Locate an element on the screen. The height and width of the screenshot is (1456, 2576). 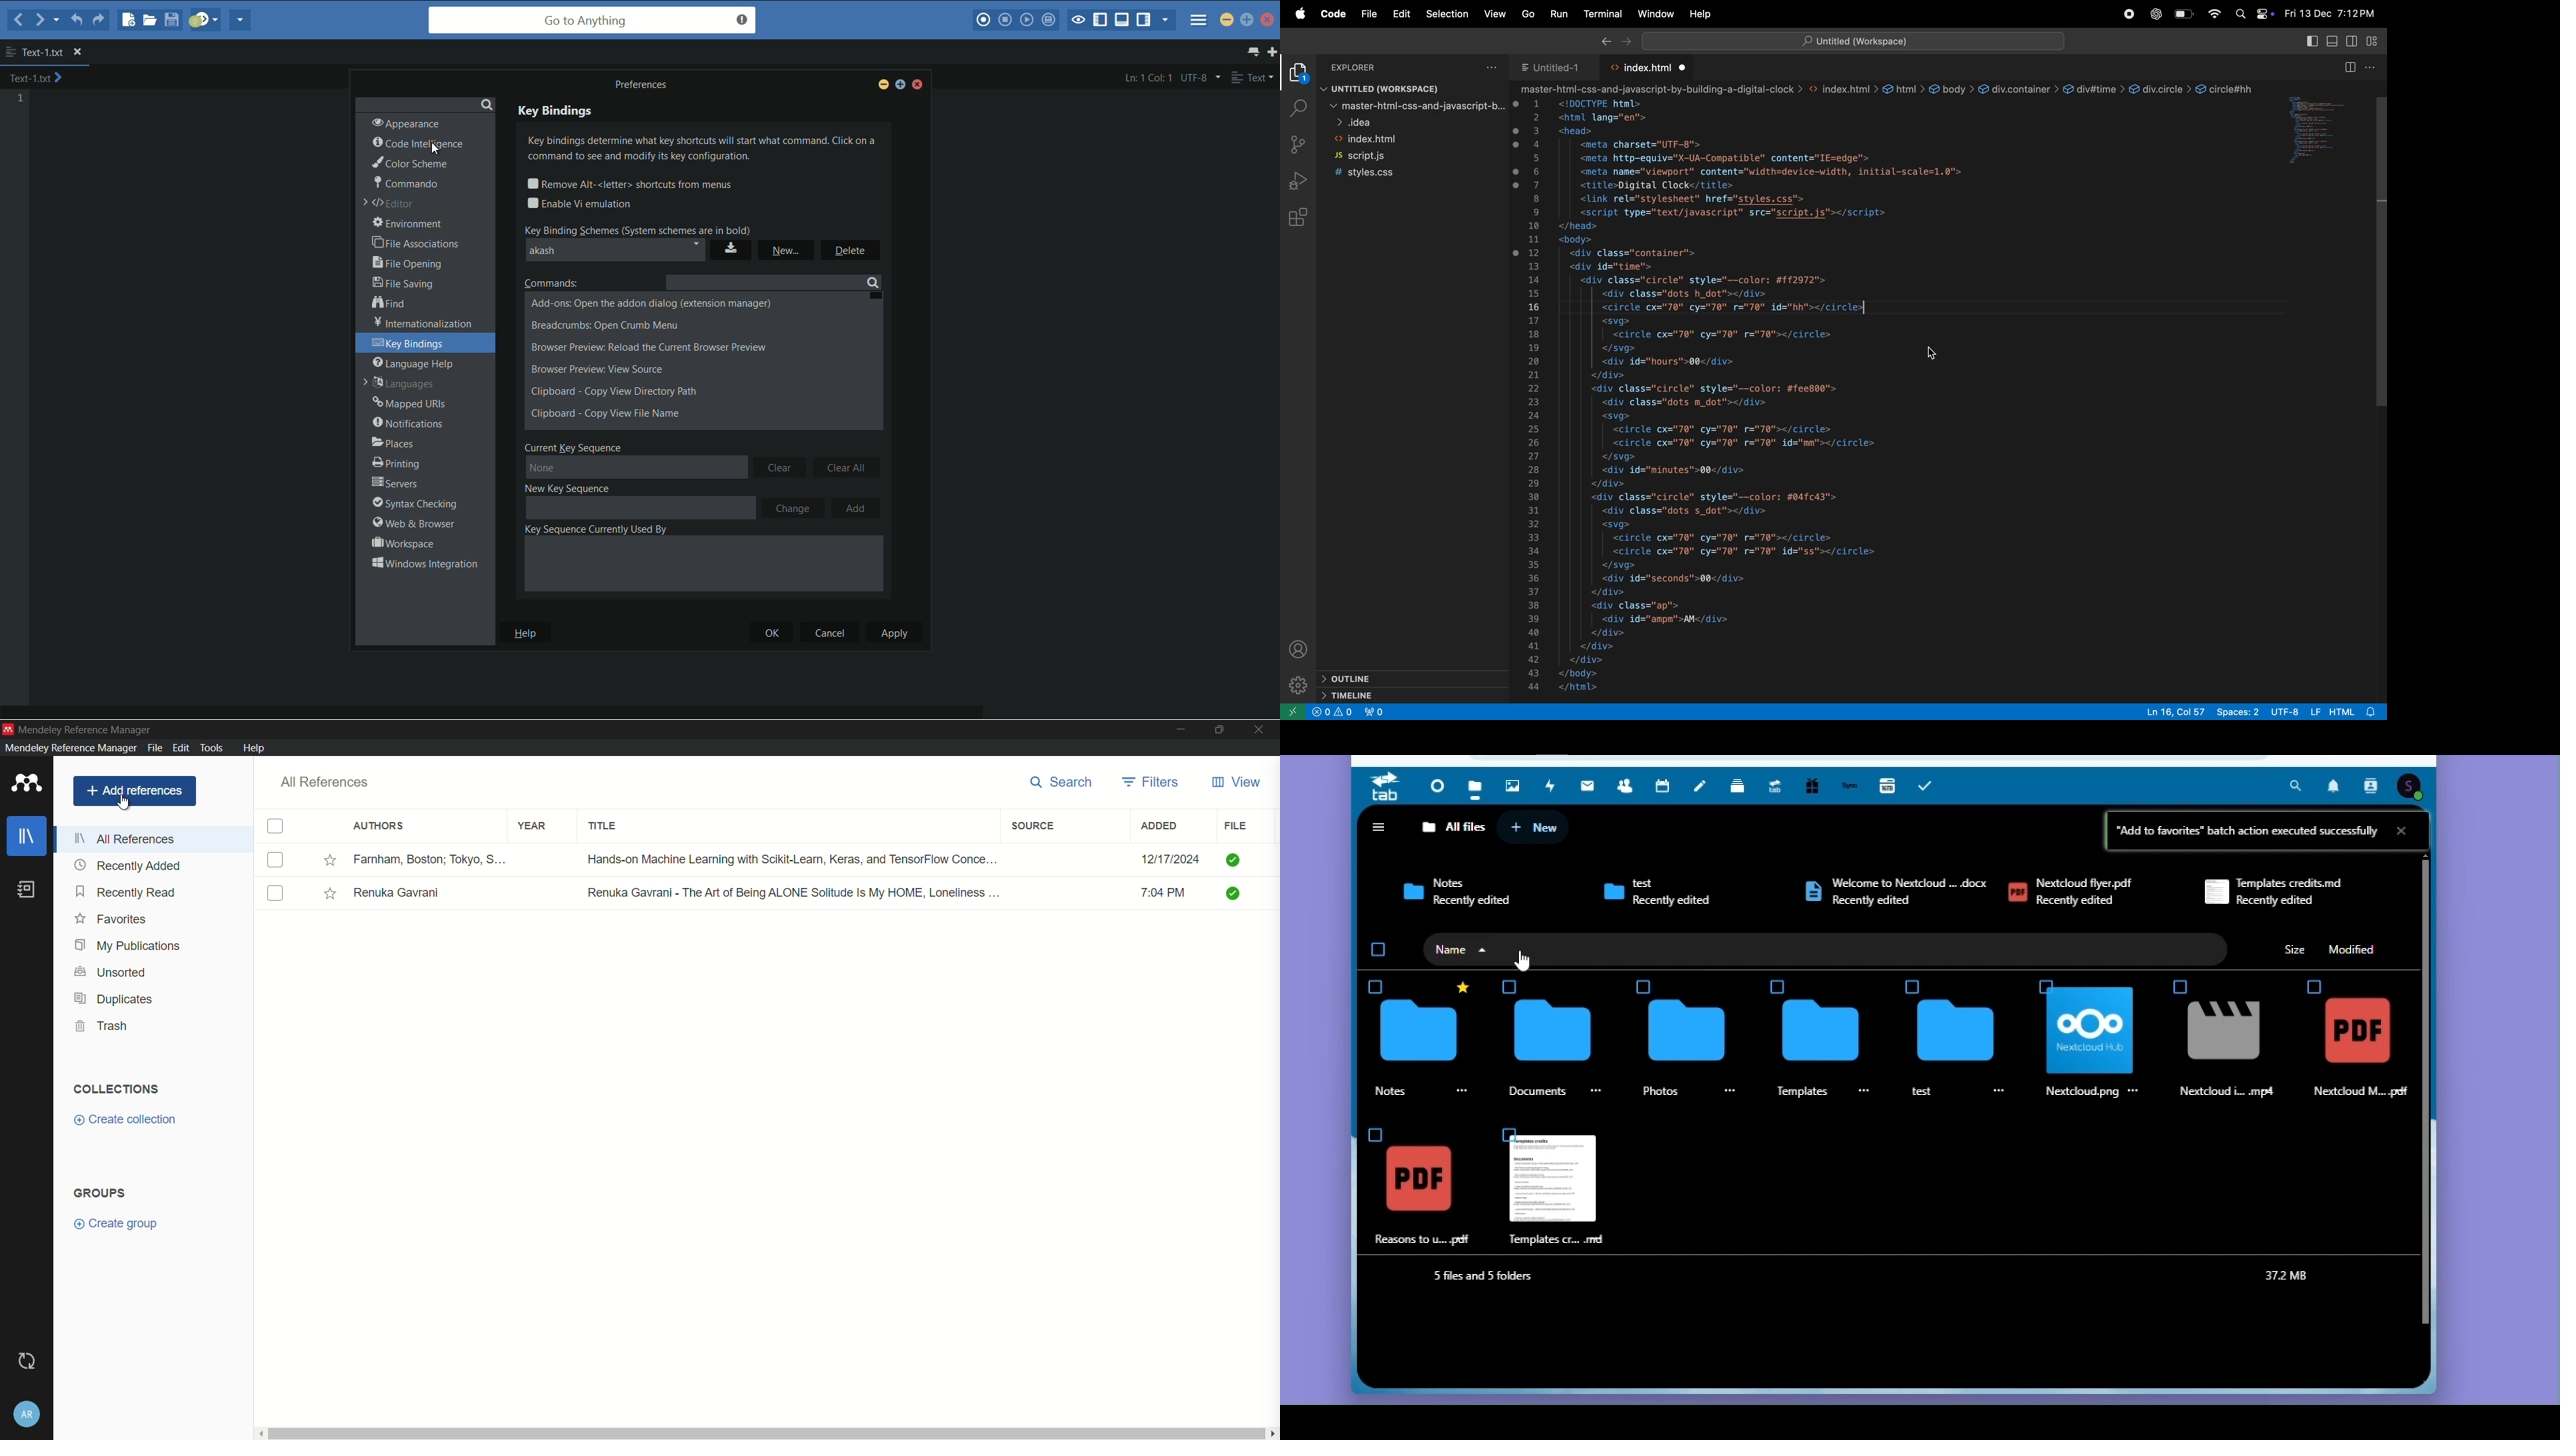
added is located at coordinates (1159, 826).